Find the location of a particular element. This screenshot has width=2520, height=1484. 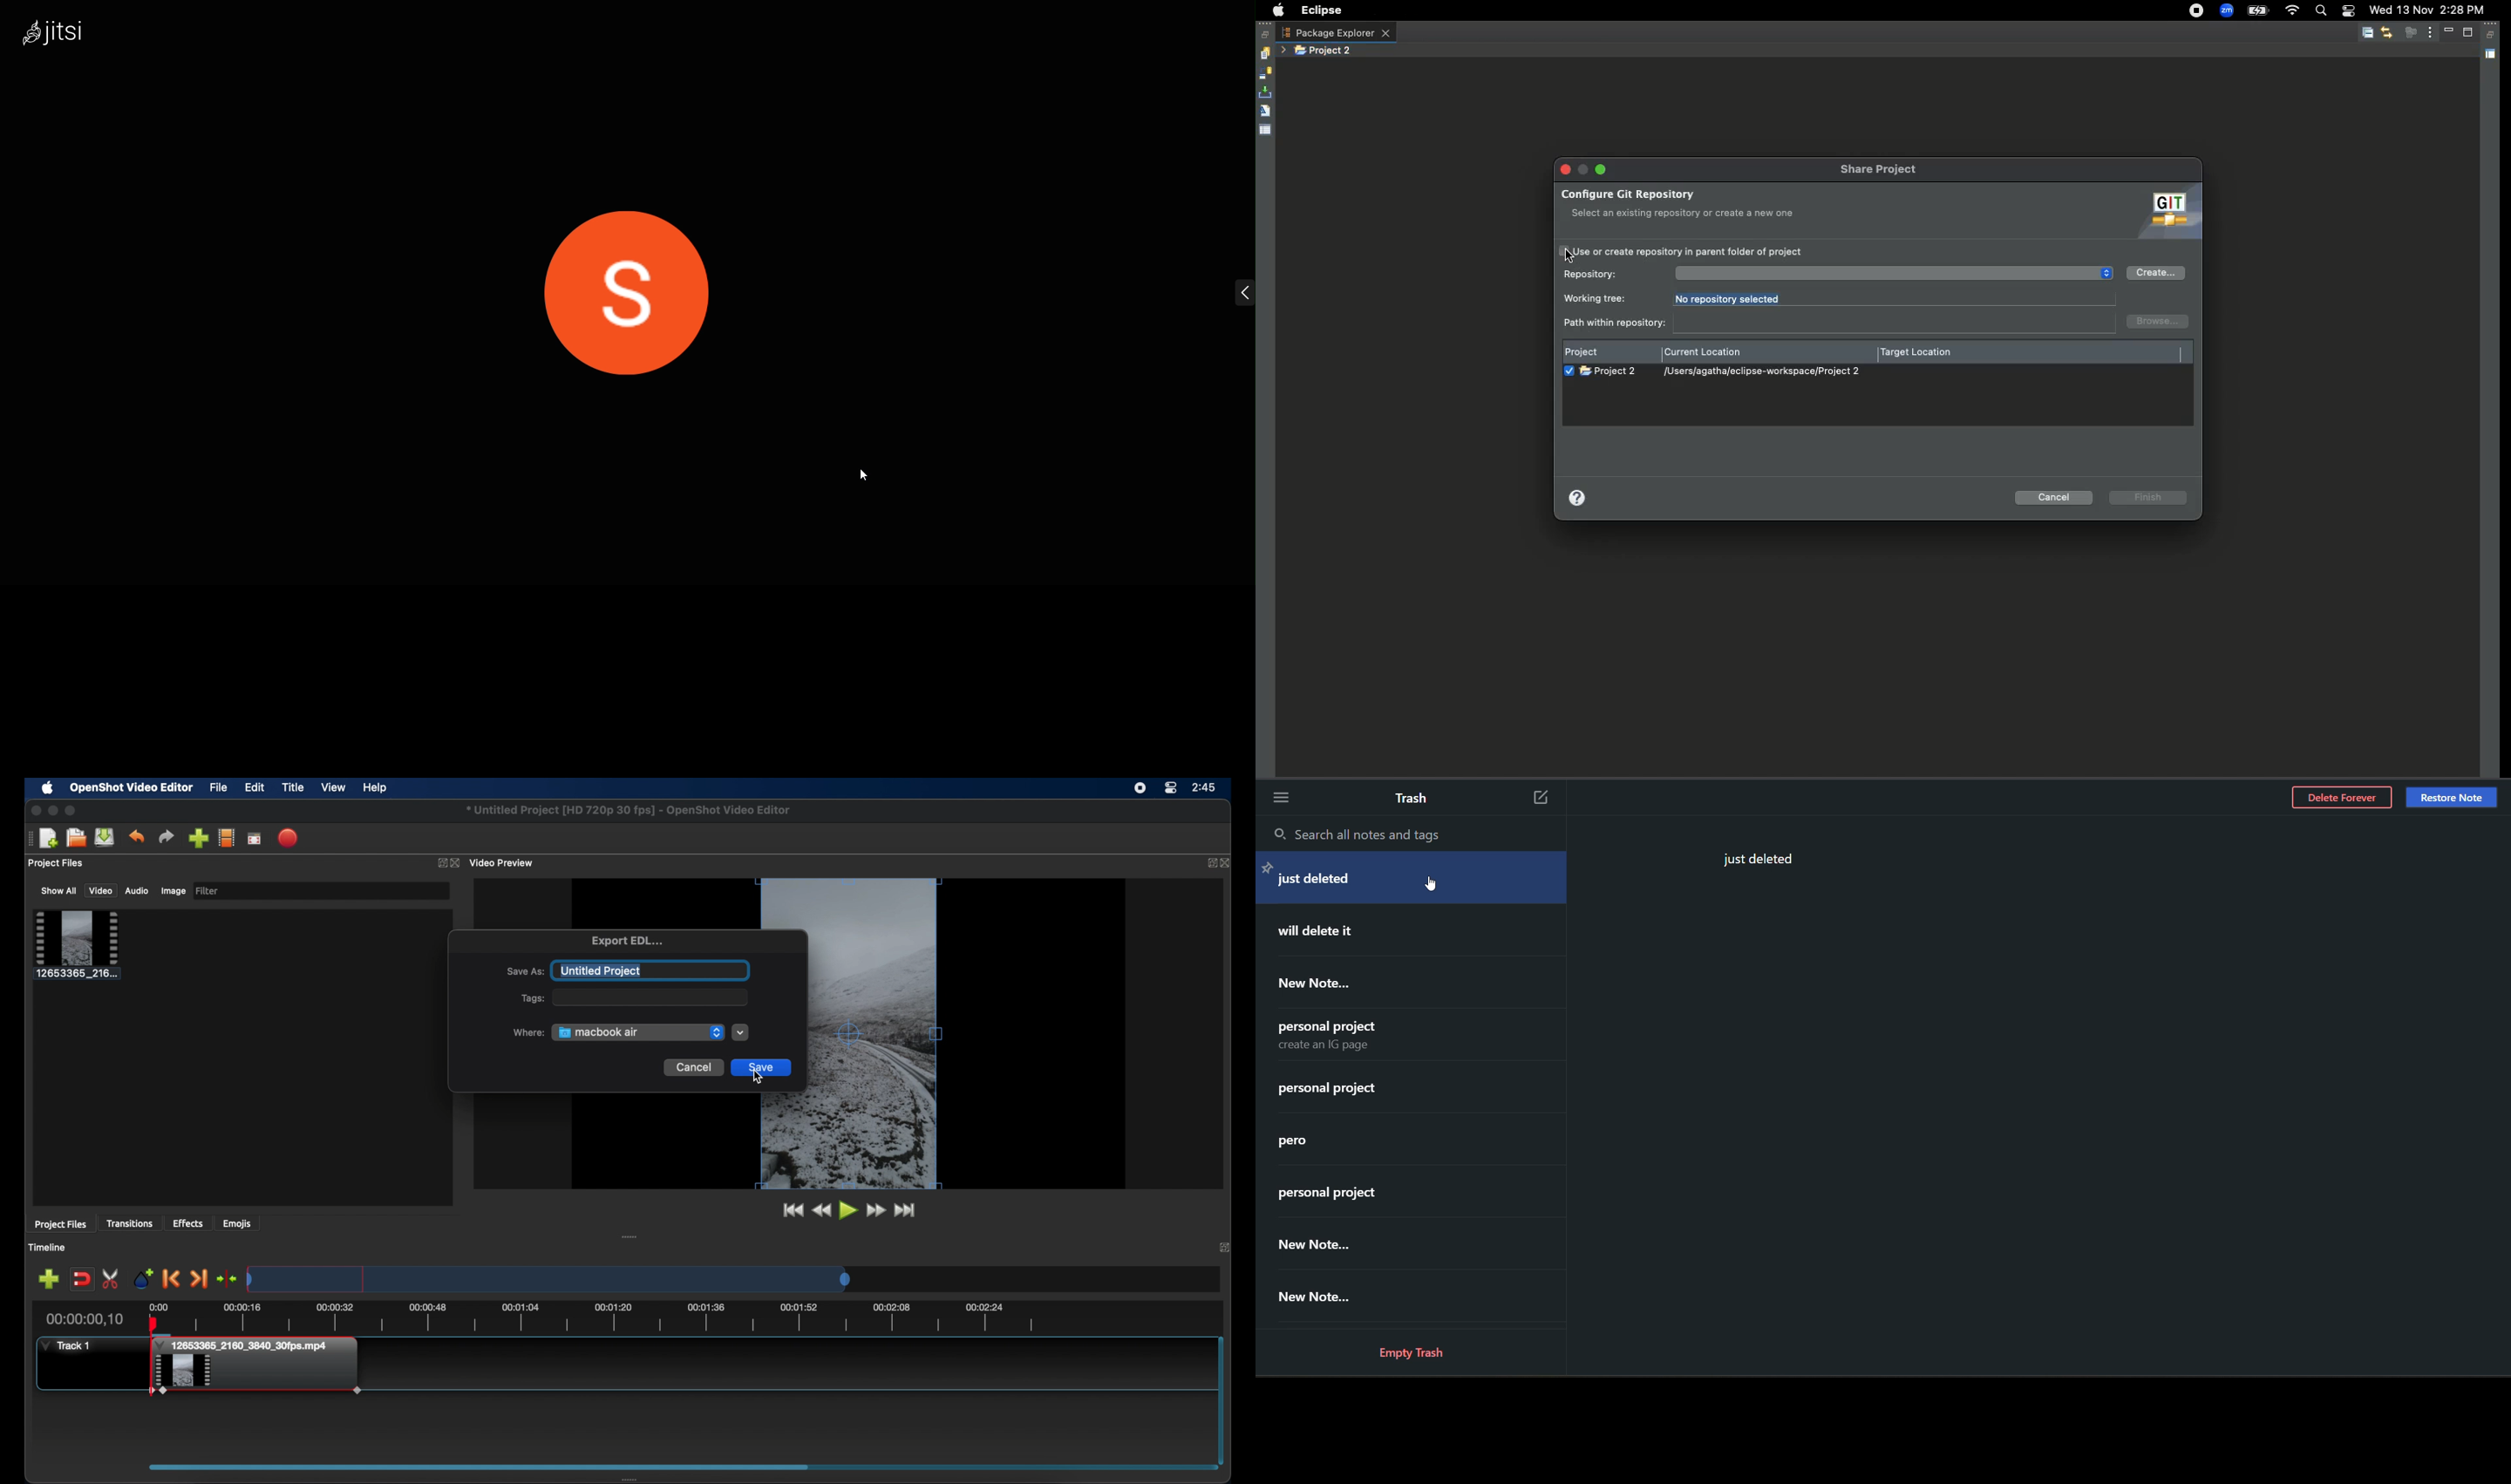

Project 2 is located at coordinates (1325, 51).